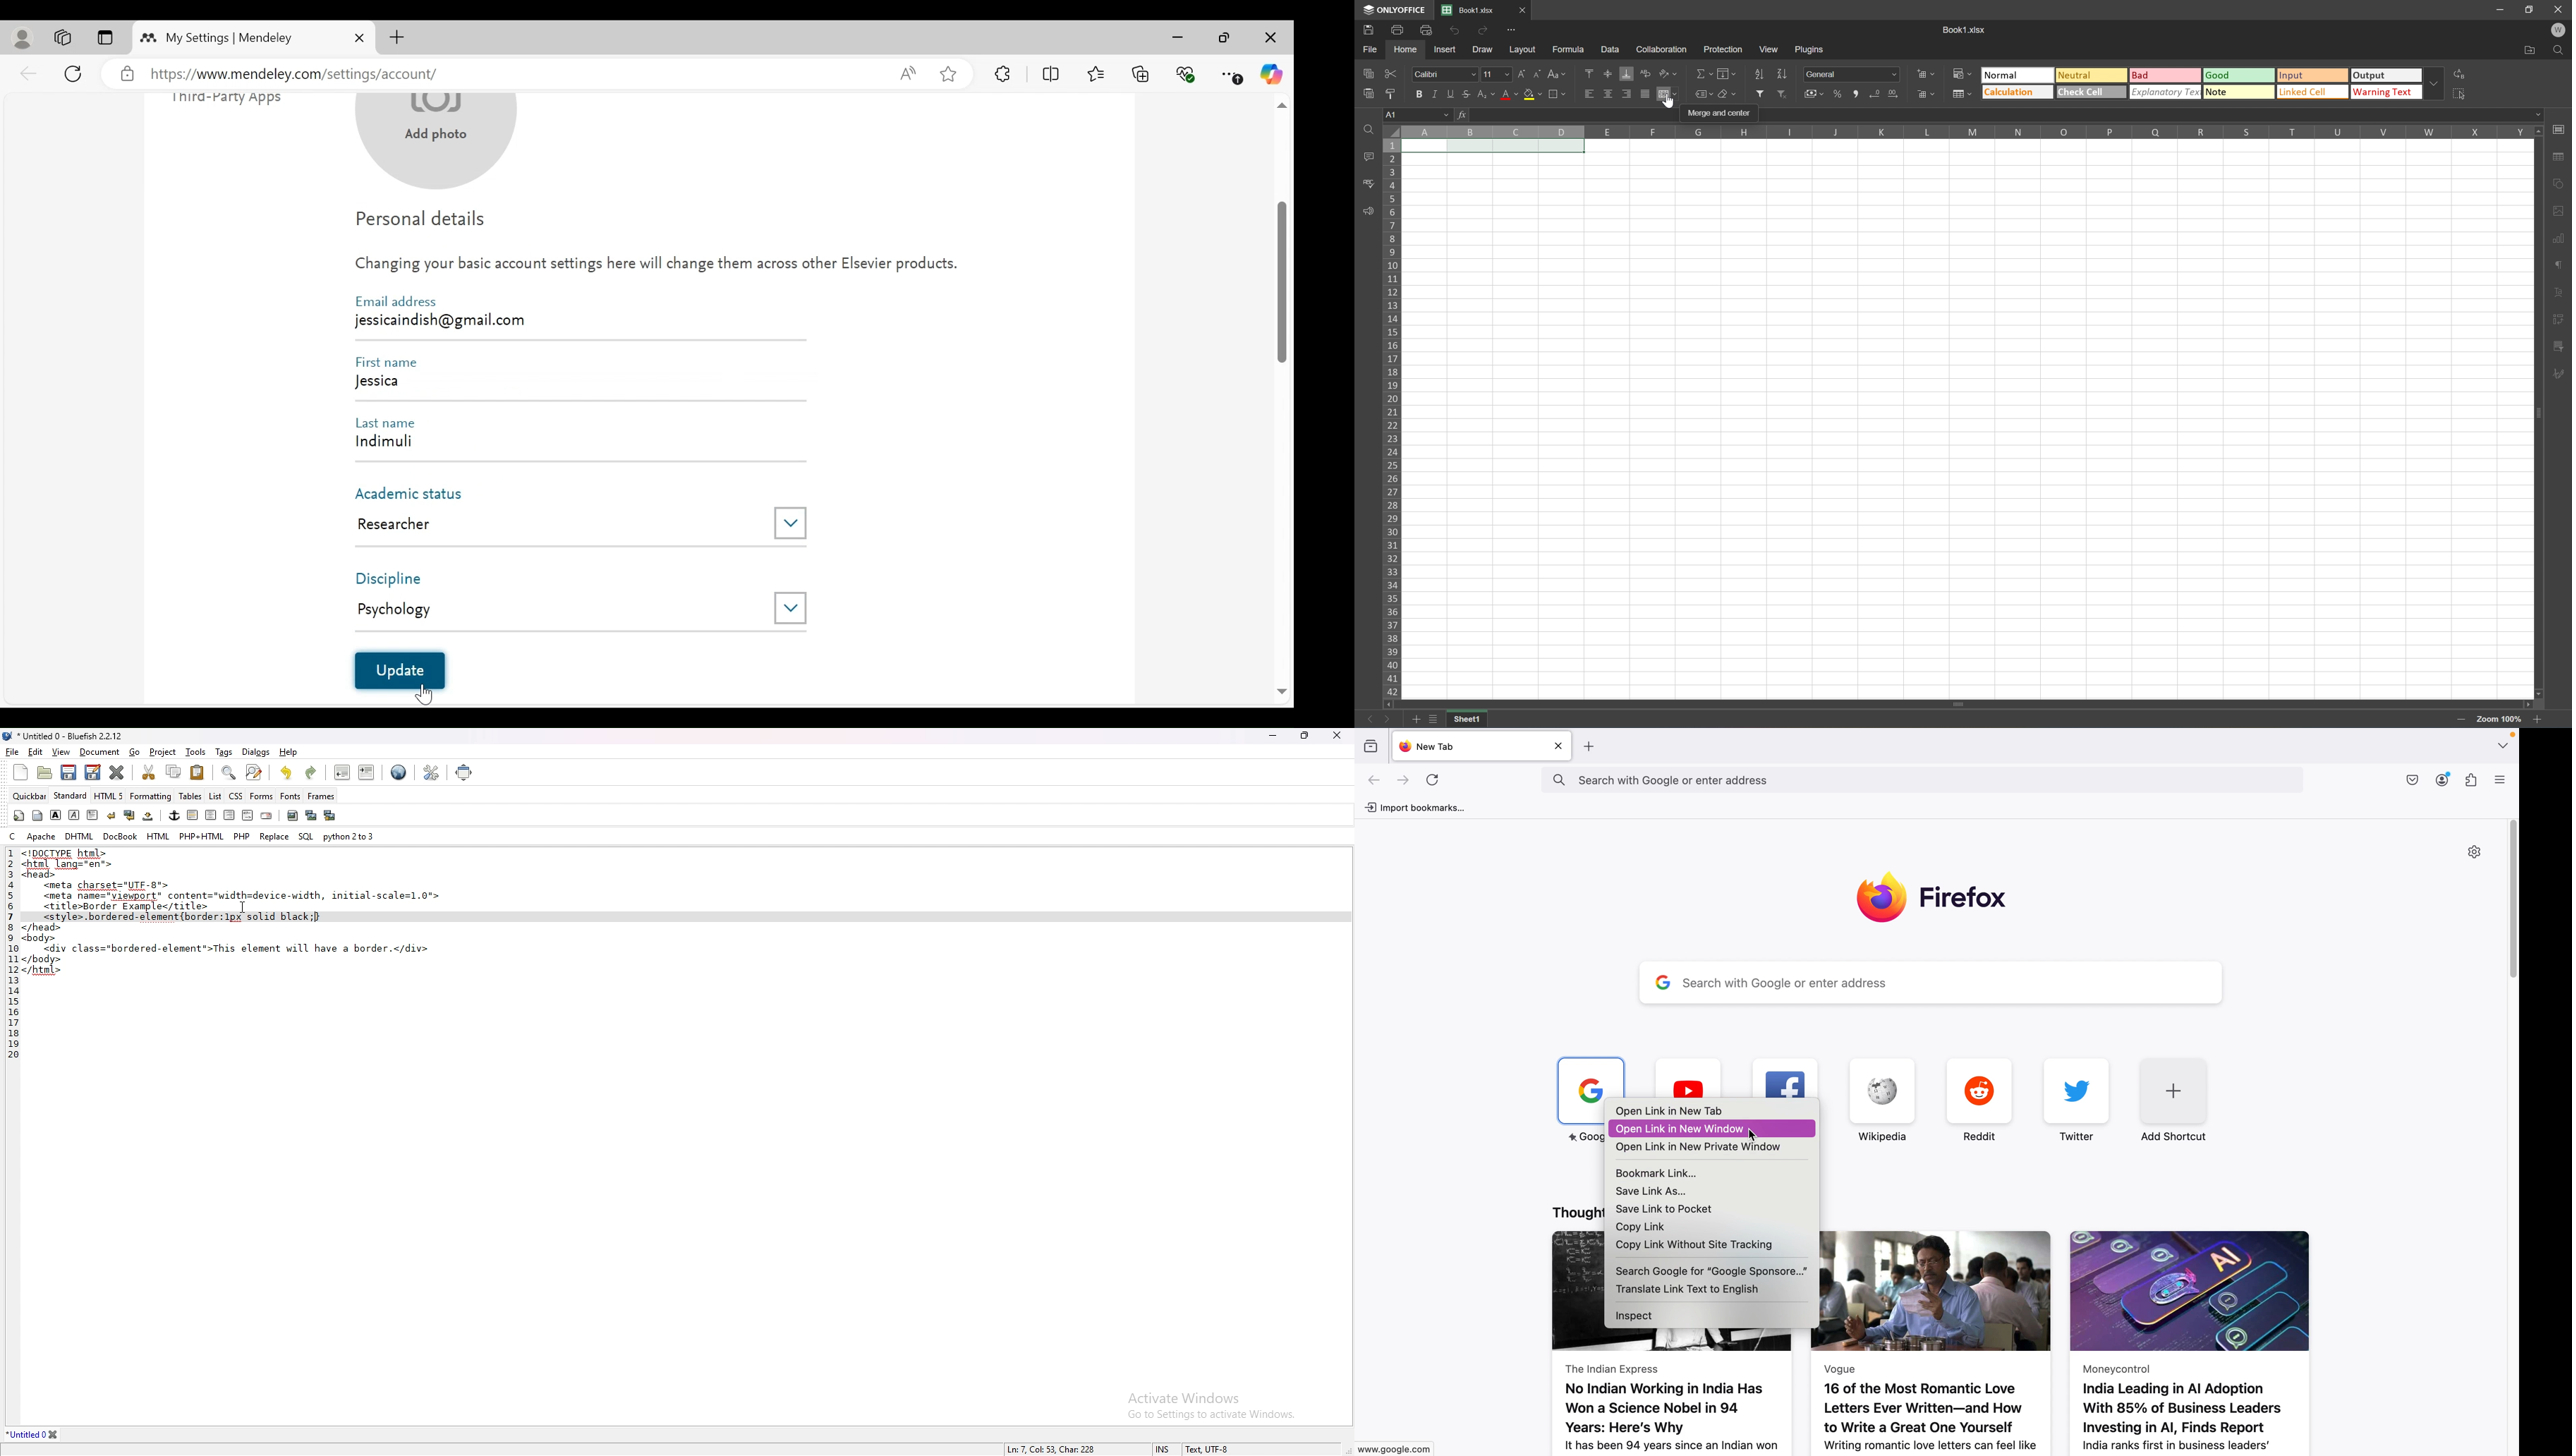  I want to click on advanced find and replace, so click(255, 772).